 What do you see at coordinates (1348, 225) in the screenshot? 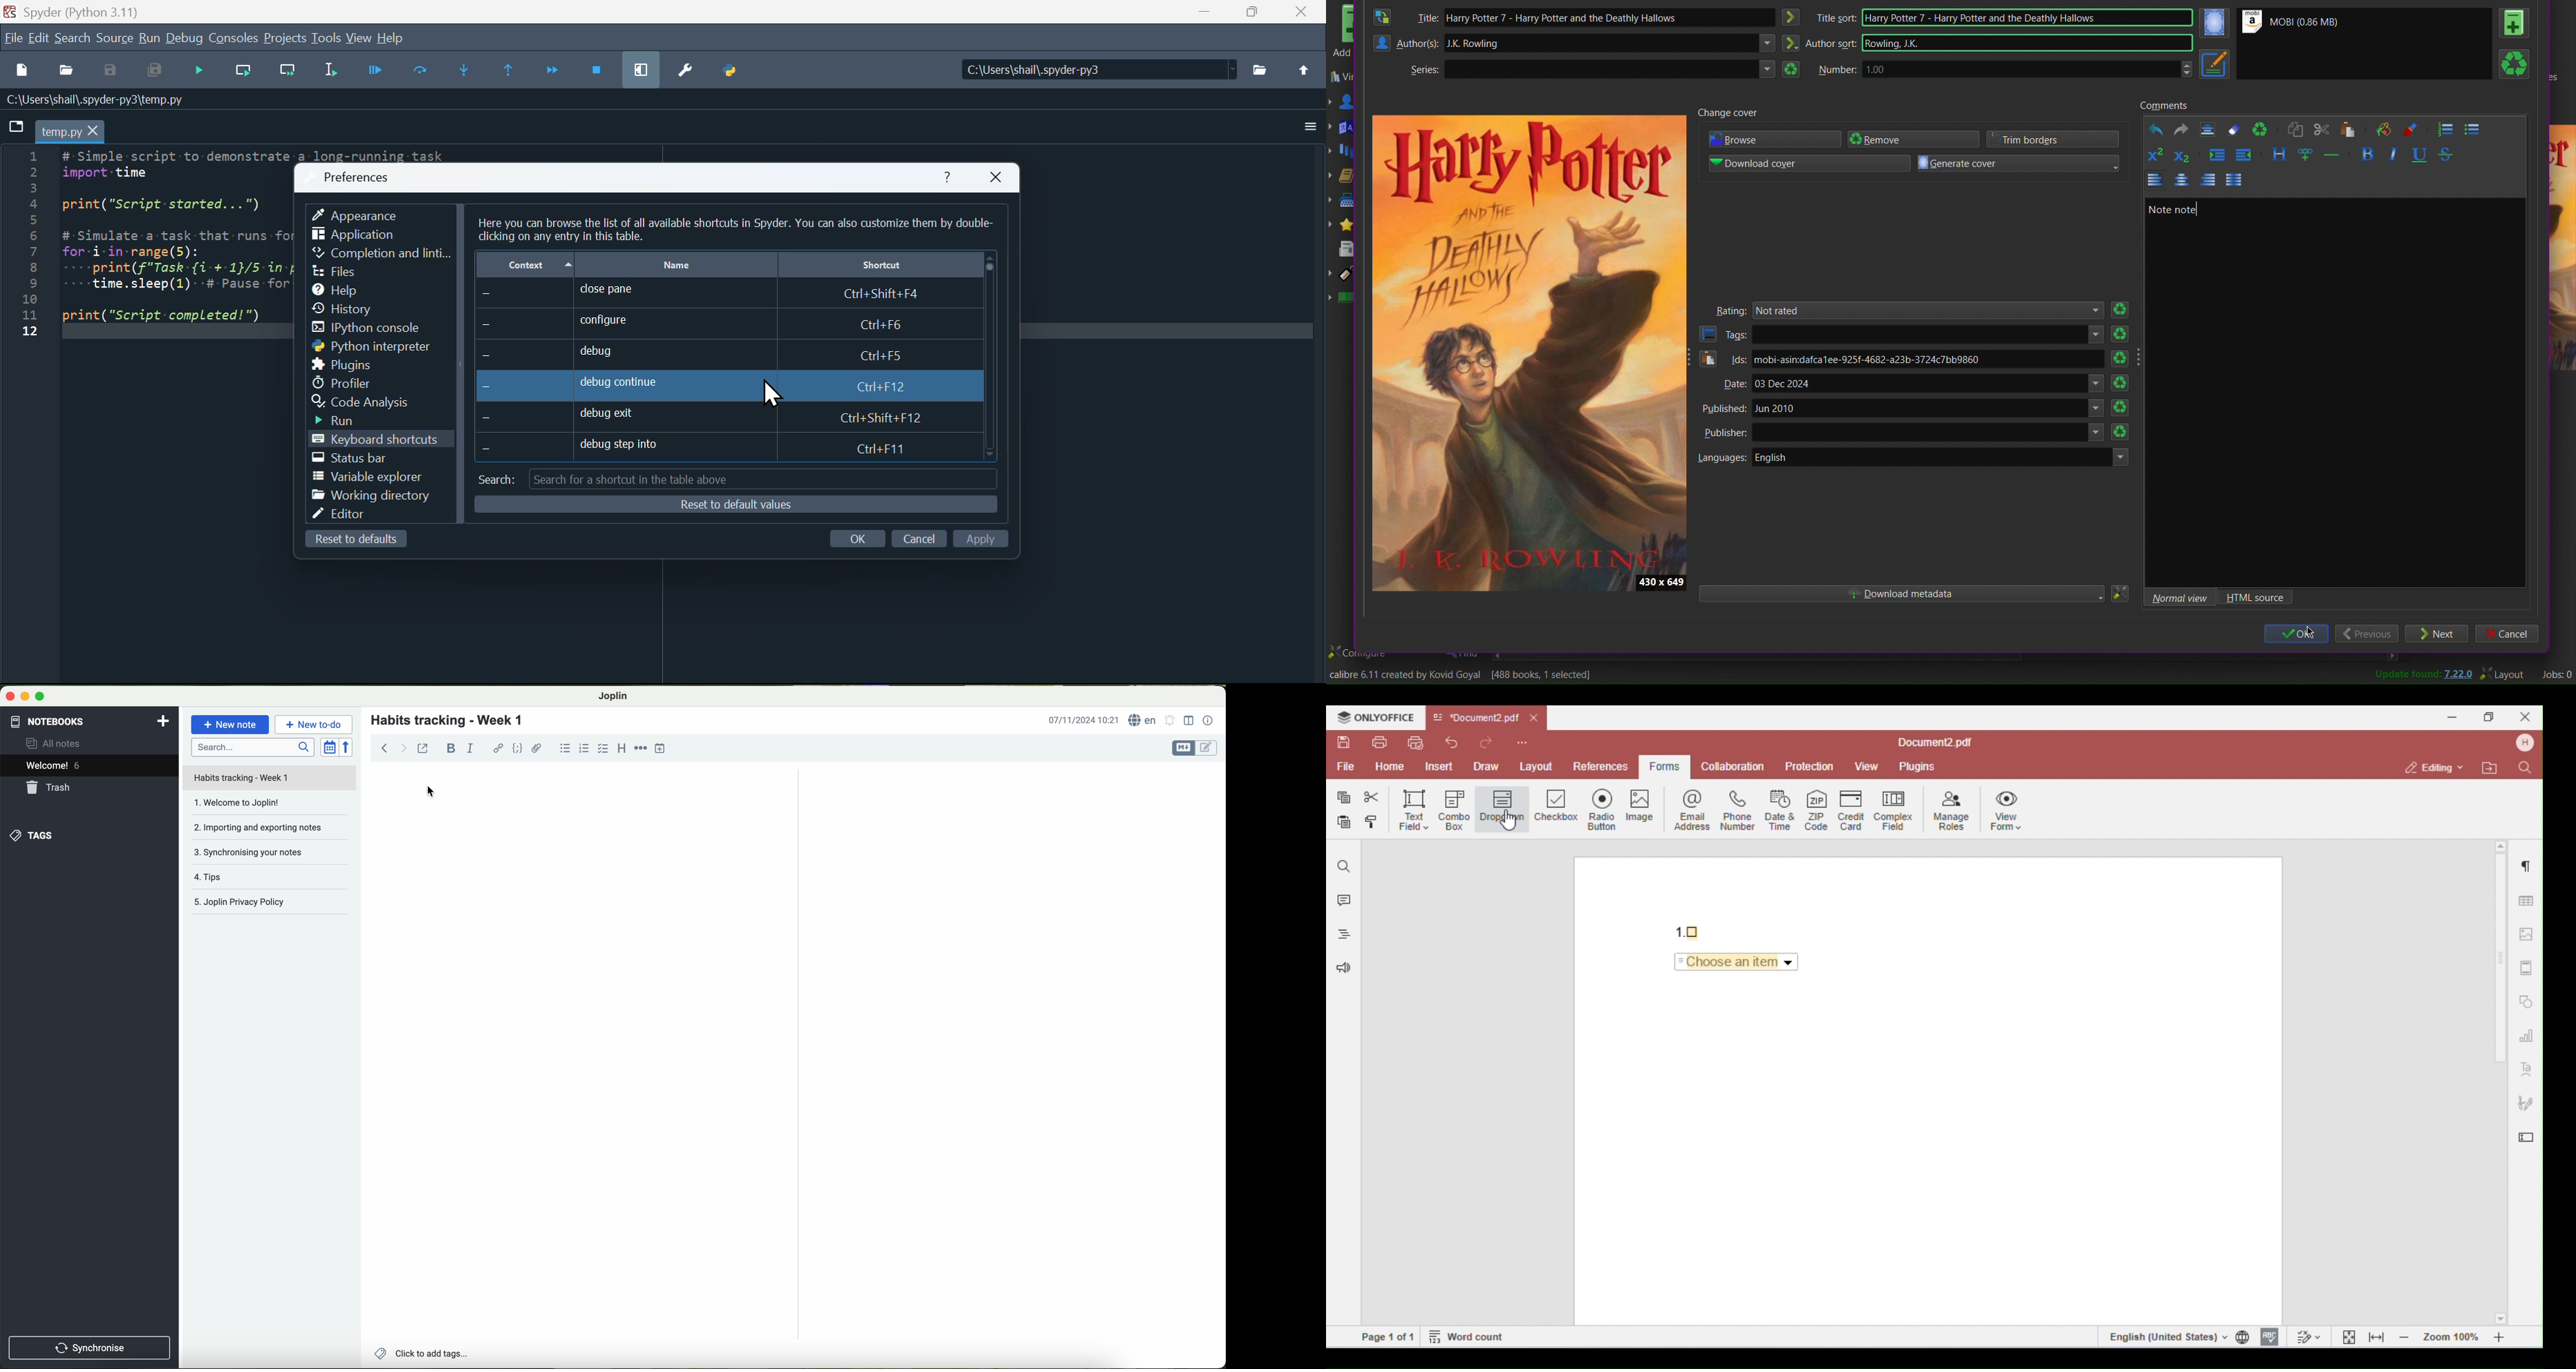
I see `Rating` at bounding box center [1348, 225].